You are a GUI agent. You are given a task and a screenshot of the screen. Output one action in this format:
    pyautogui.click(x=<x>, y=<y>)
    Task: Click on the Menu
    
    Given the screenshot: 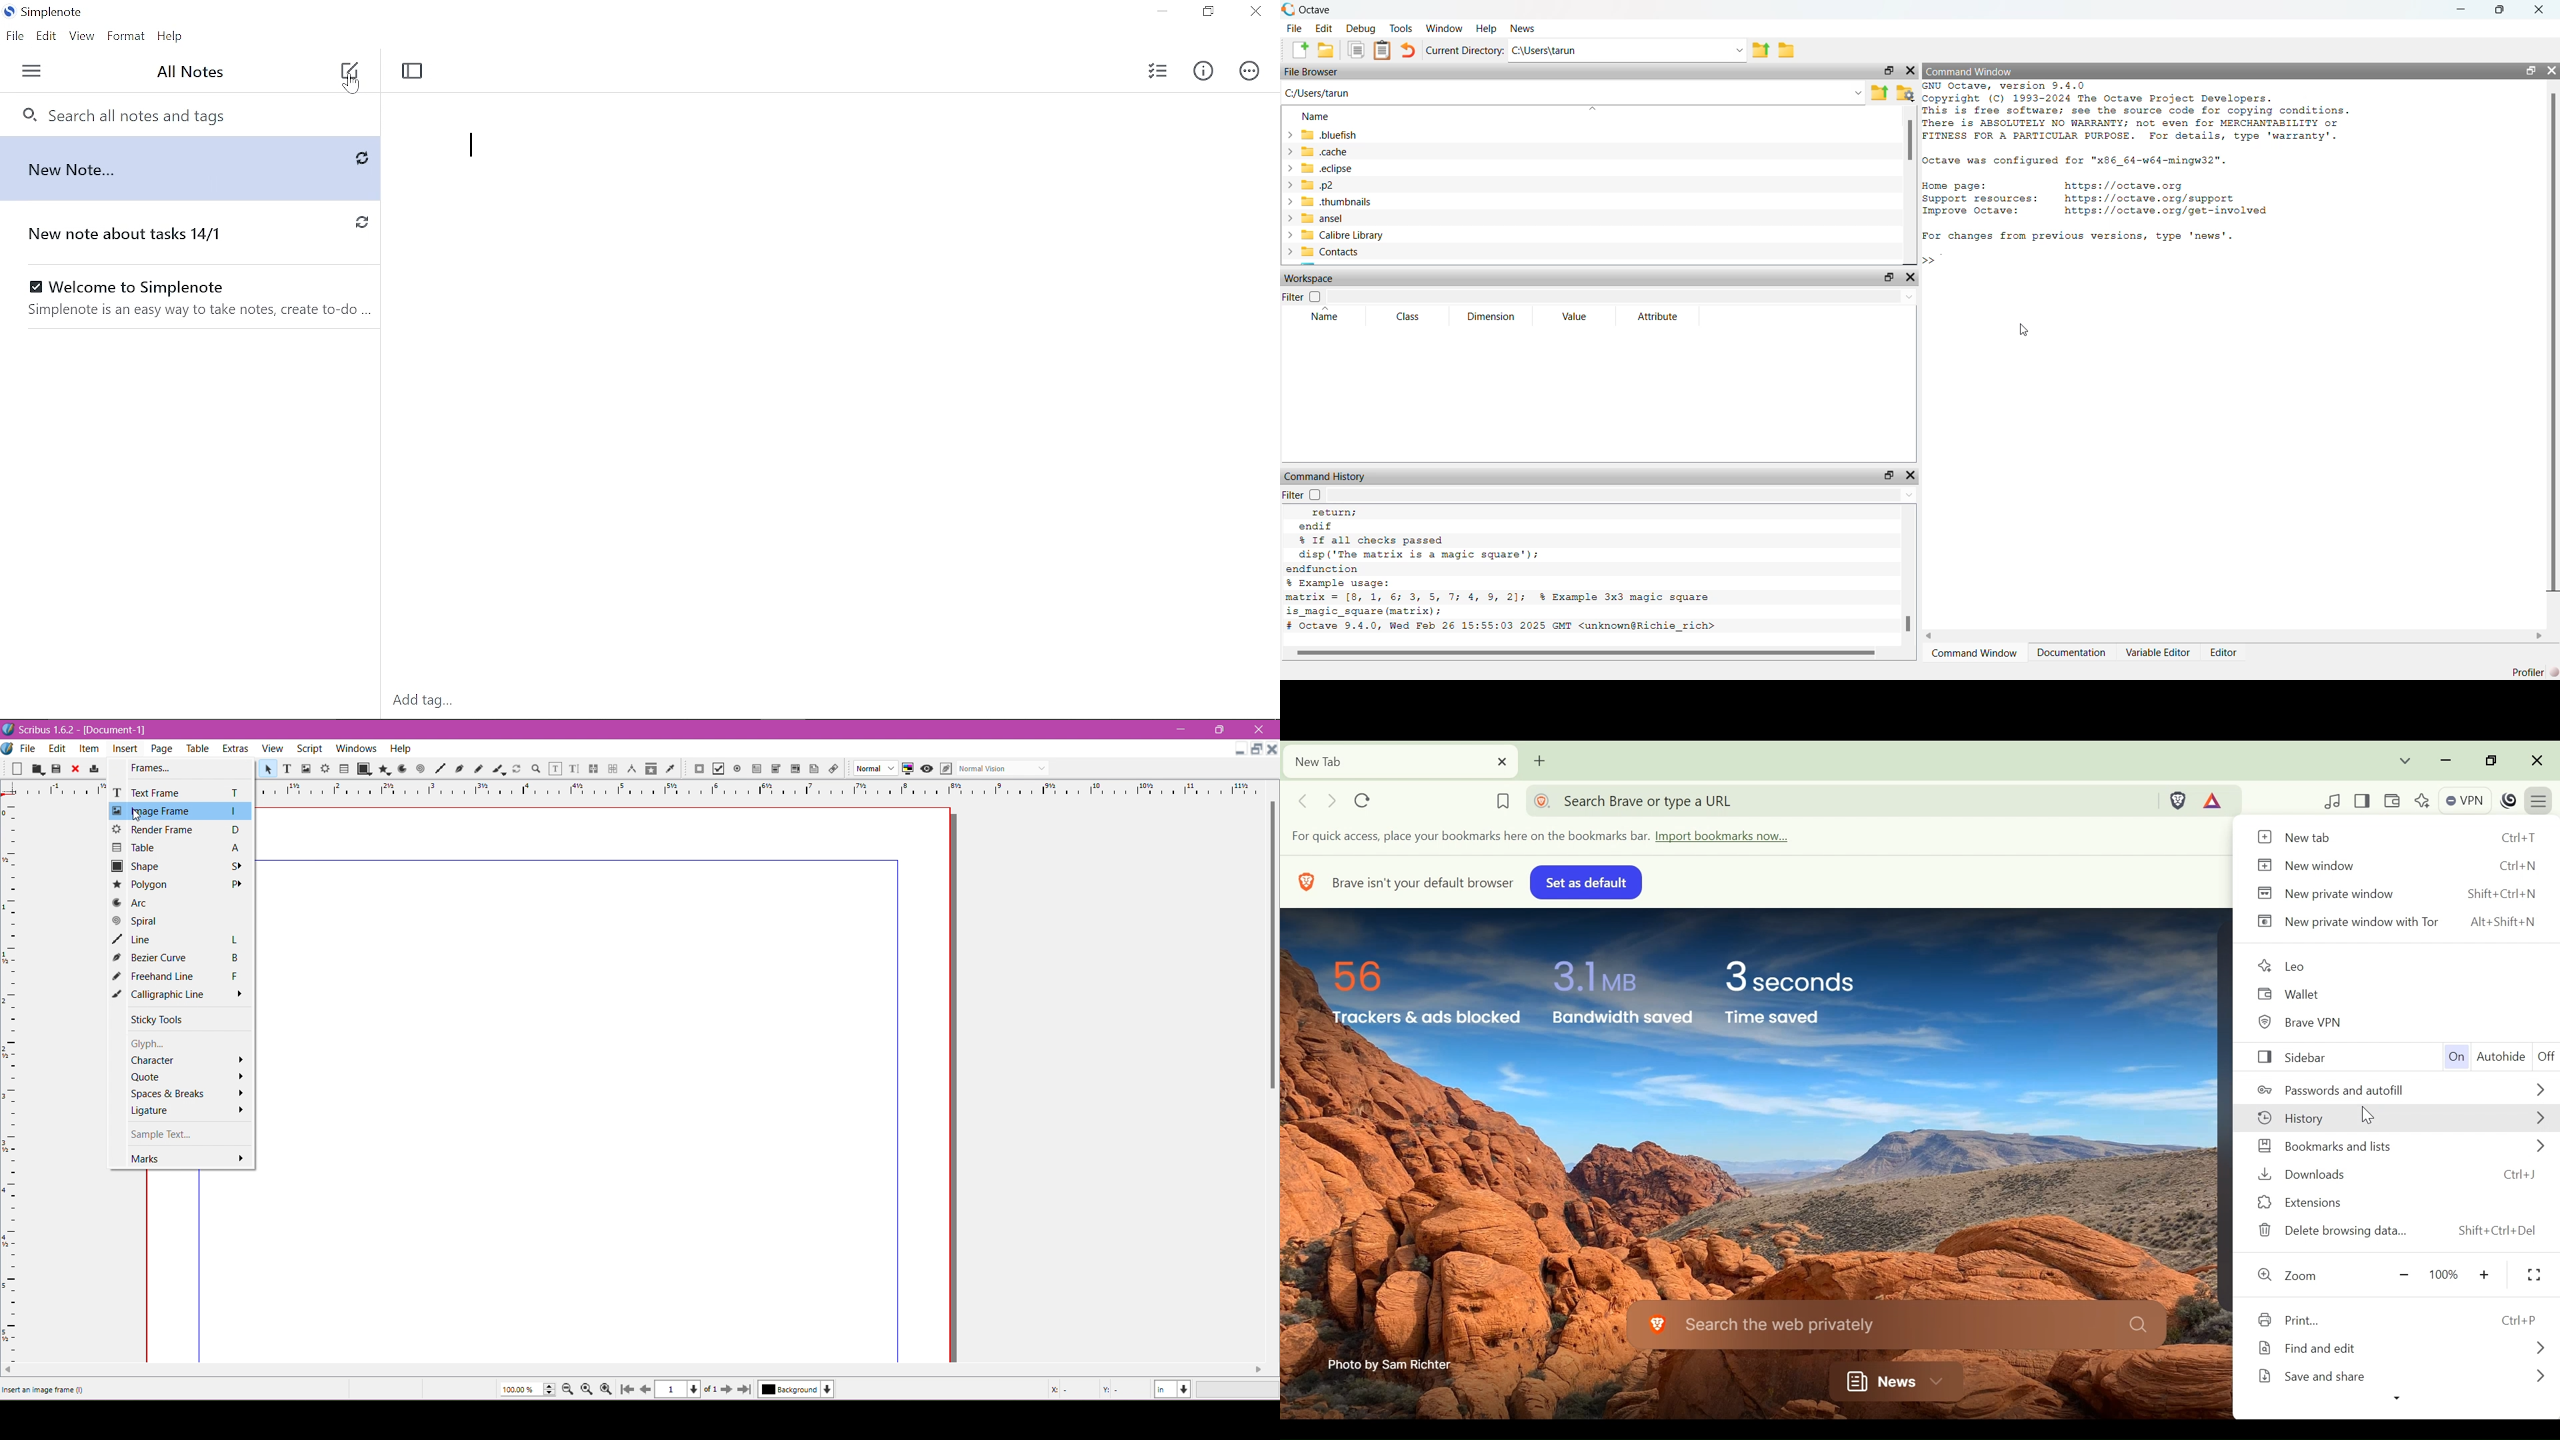 What is the action you would take?
    pyautogui.click(x=33, y=71)
    